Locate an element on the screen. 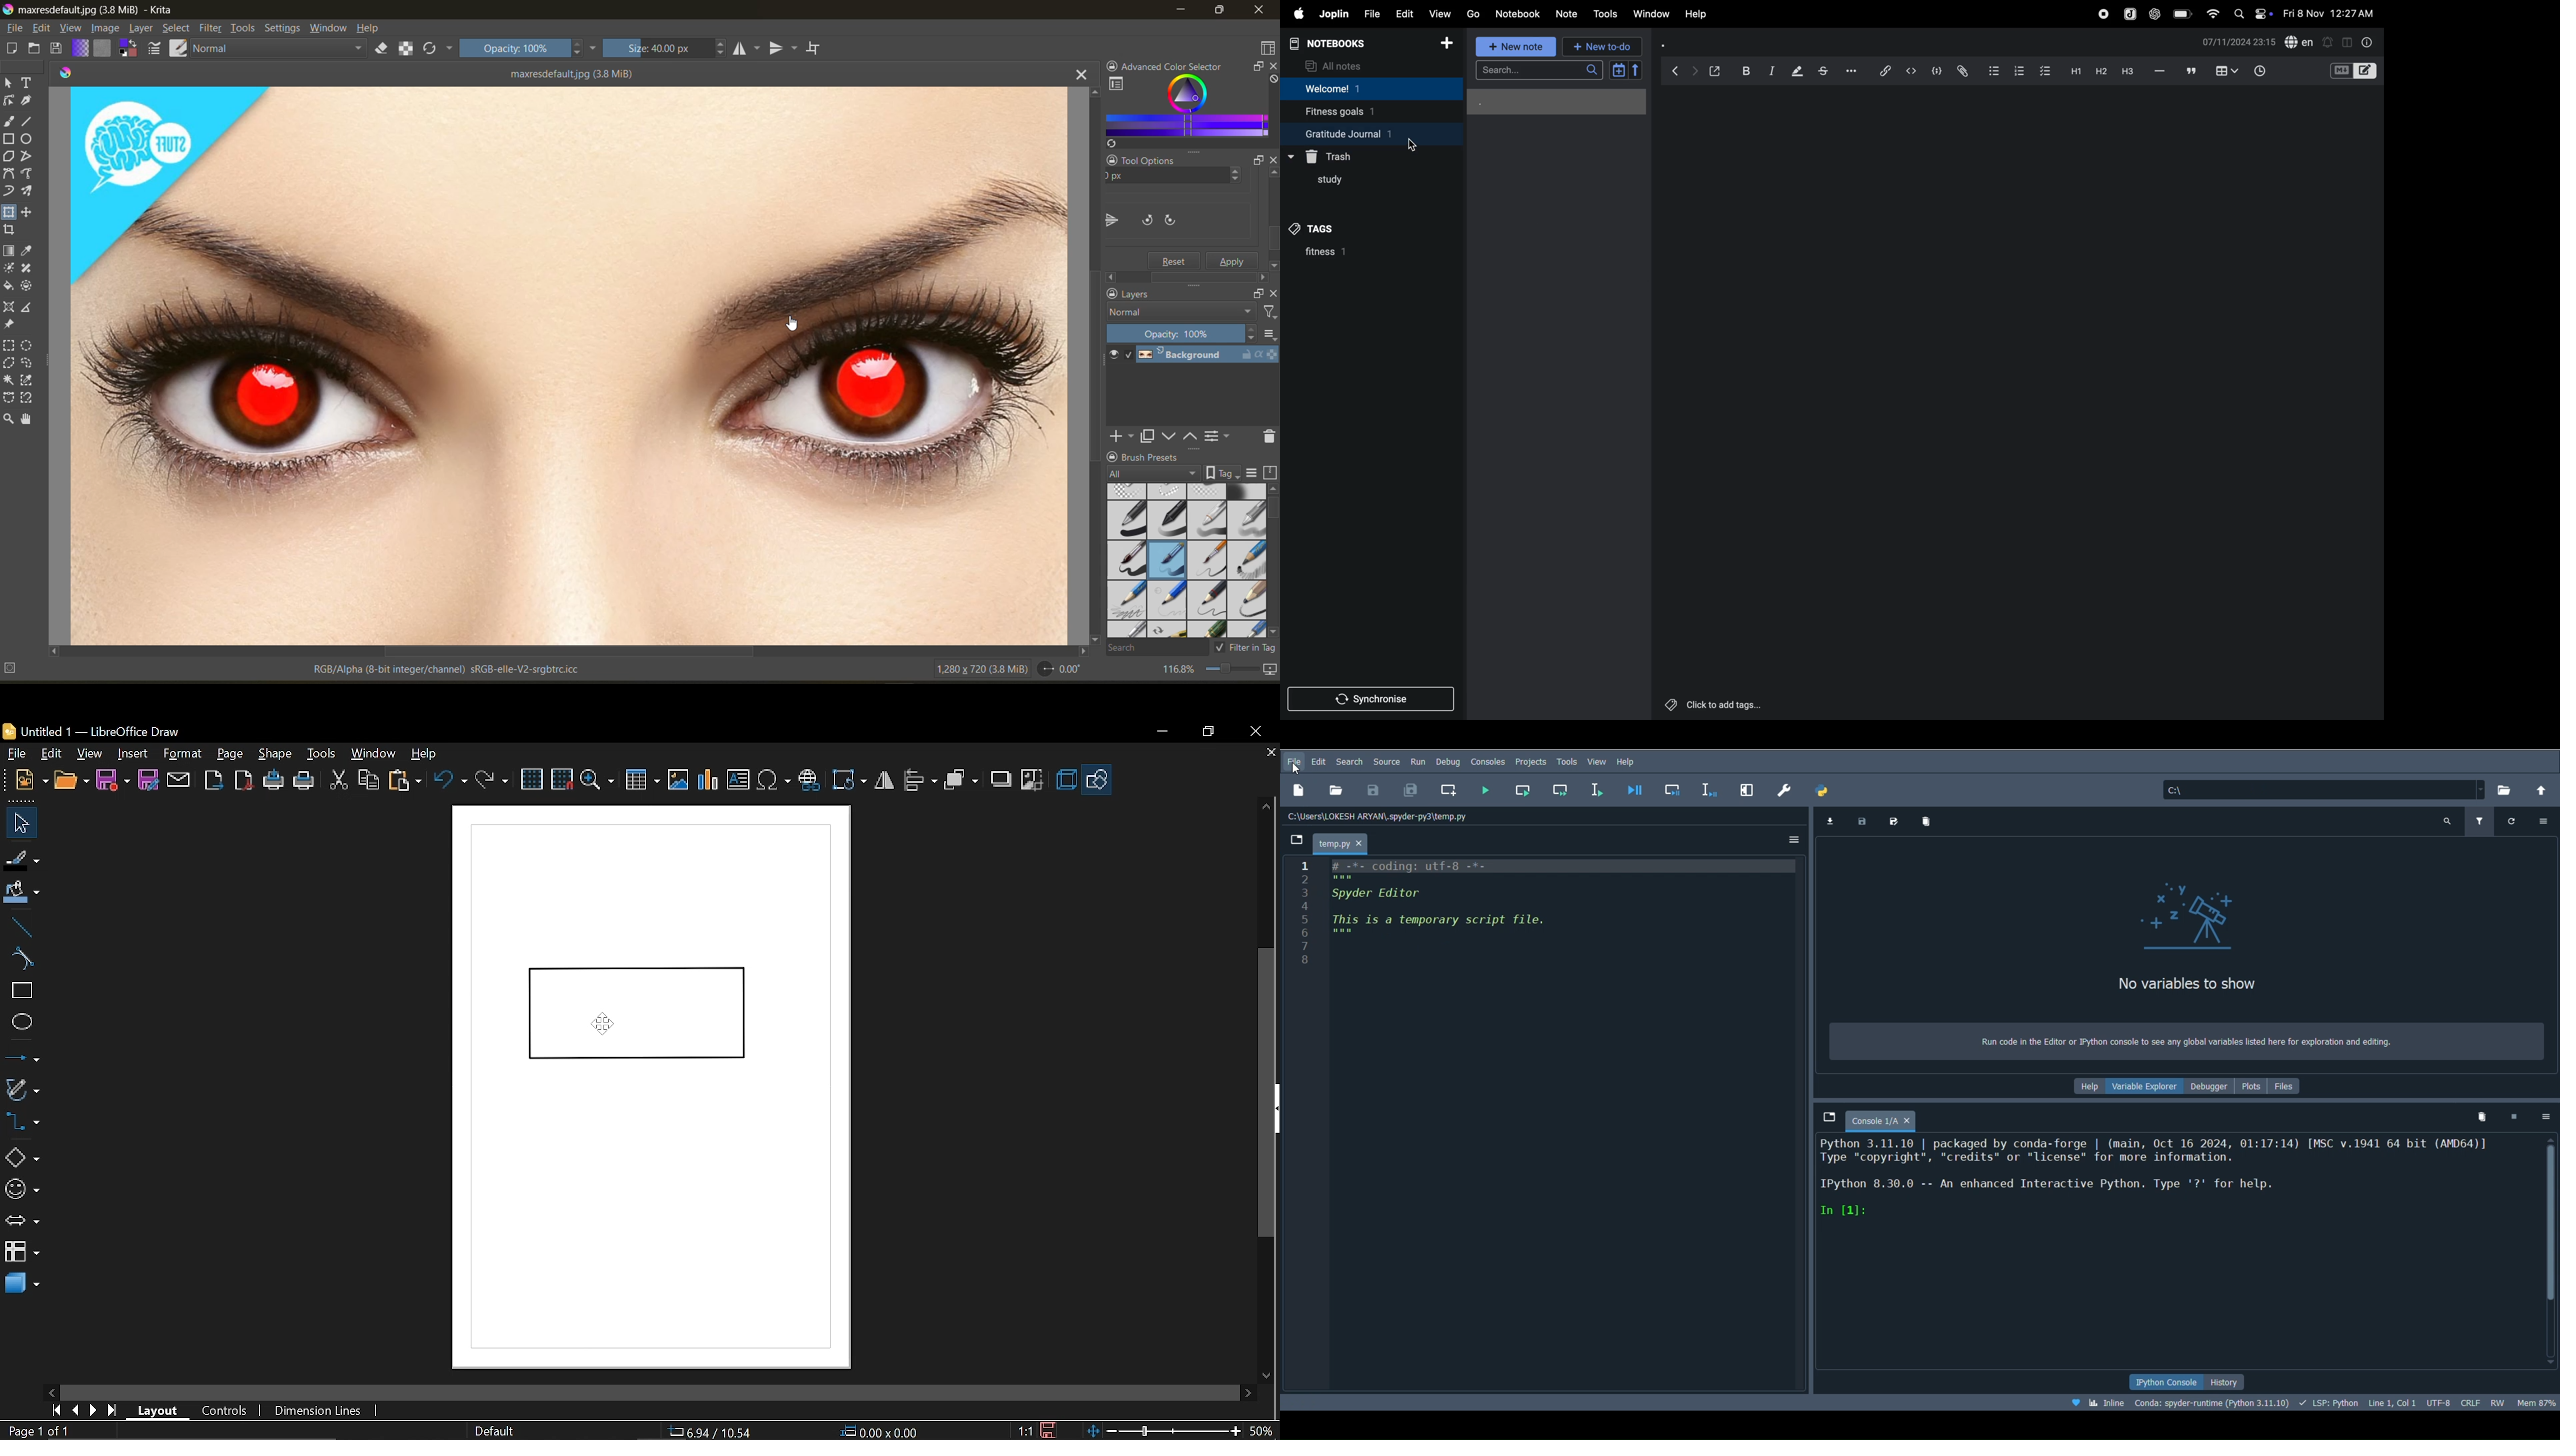  show tag box is located at coordinates (1223, 473).